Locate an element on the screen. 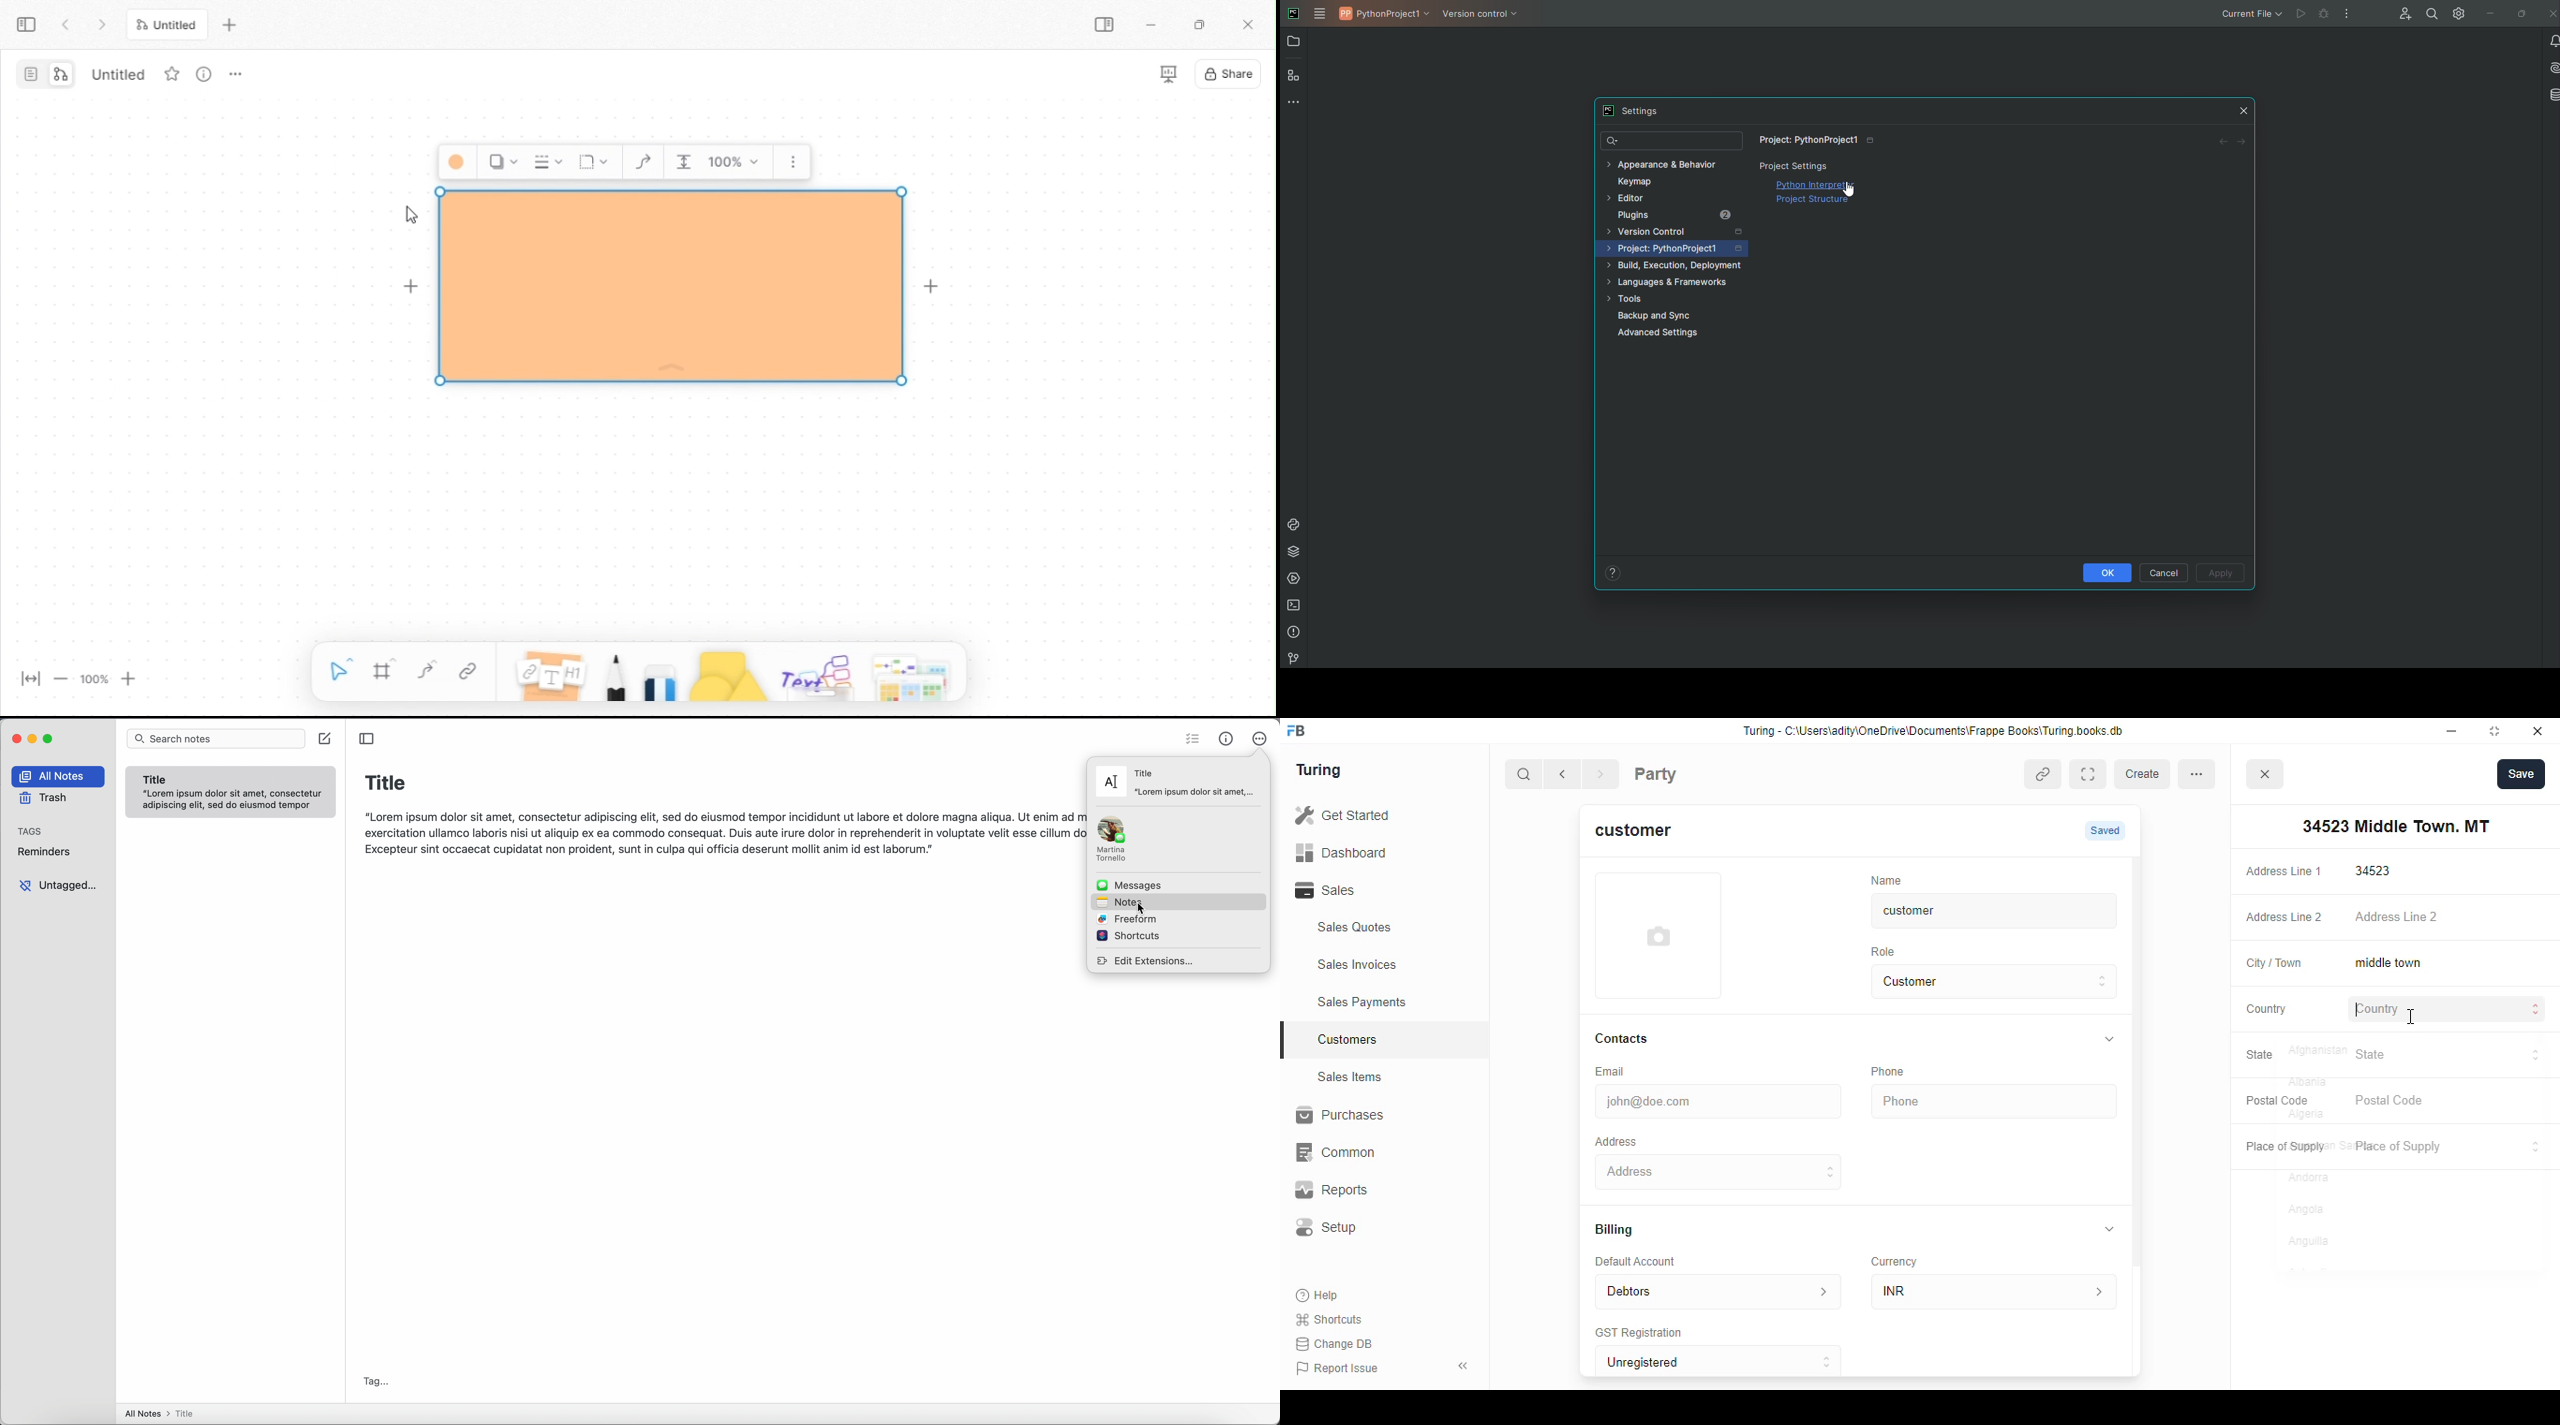 Image resolution: width=2576 pixels, height=1428 pixels. add profile photo is located at coordinates (1659, 935).